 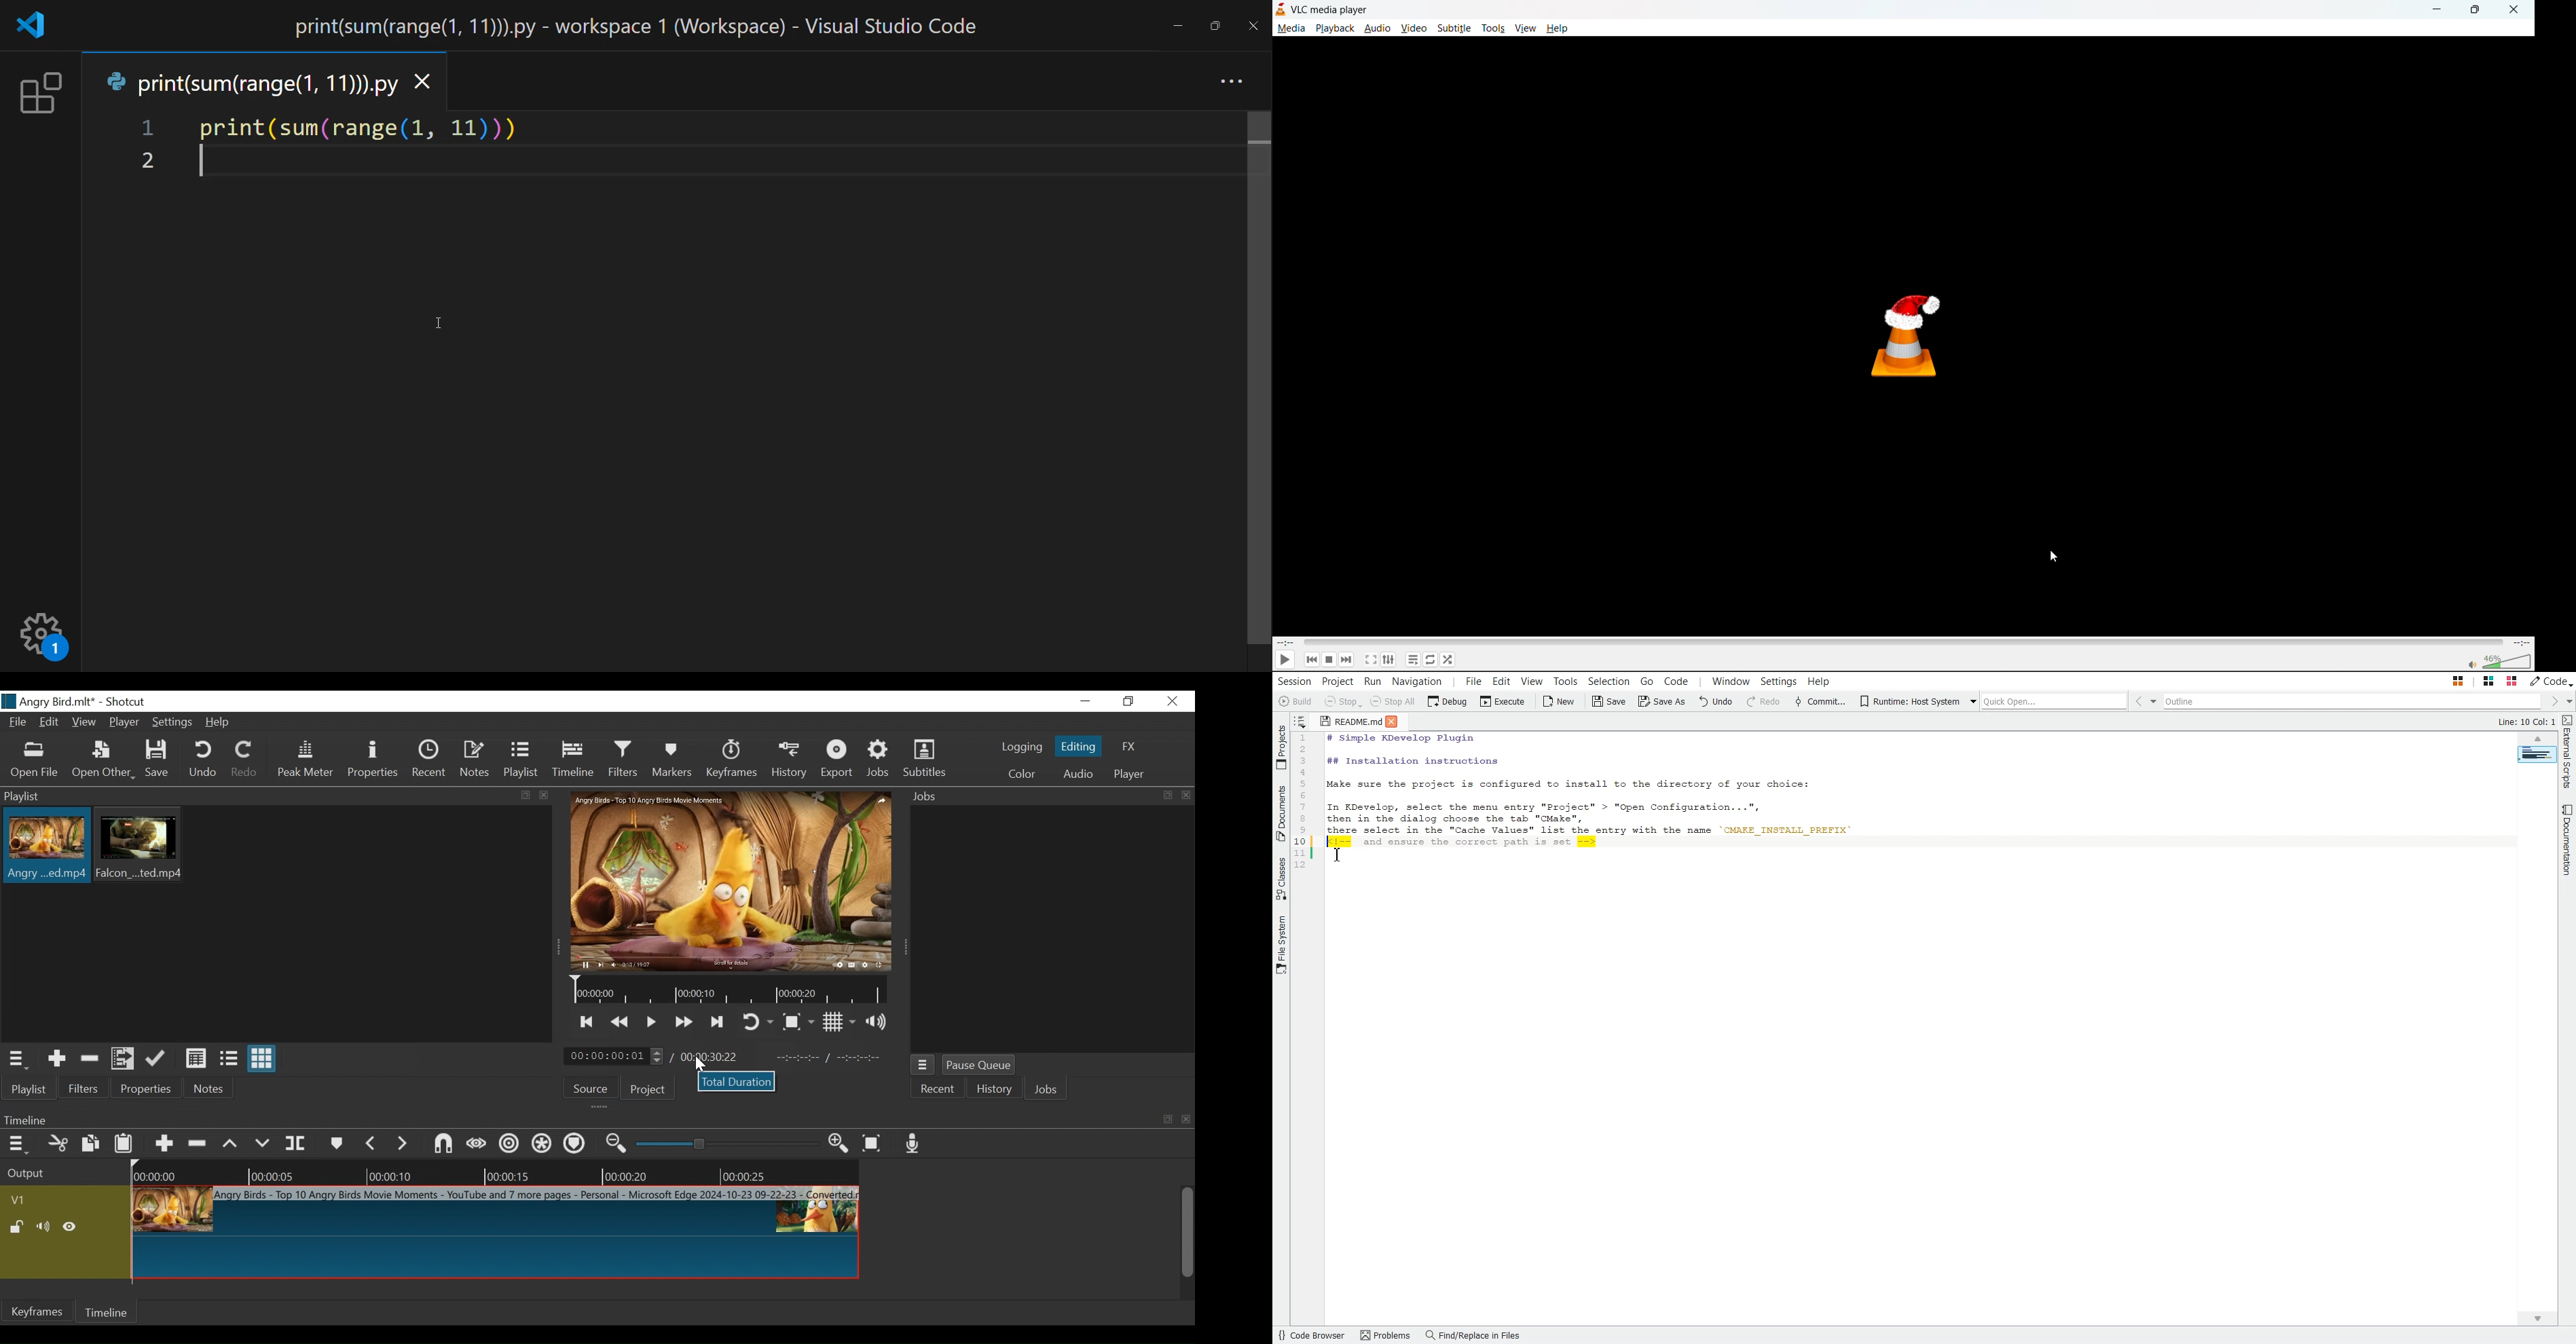 What do you see at coordinates (1044, 1091) in the screenshot?
I see `Jobs` at bounding box center [1044, 1091].